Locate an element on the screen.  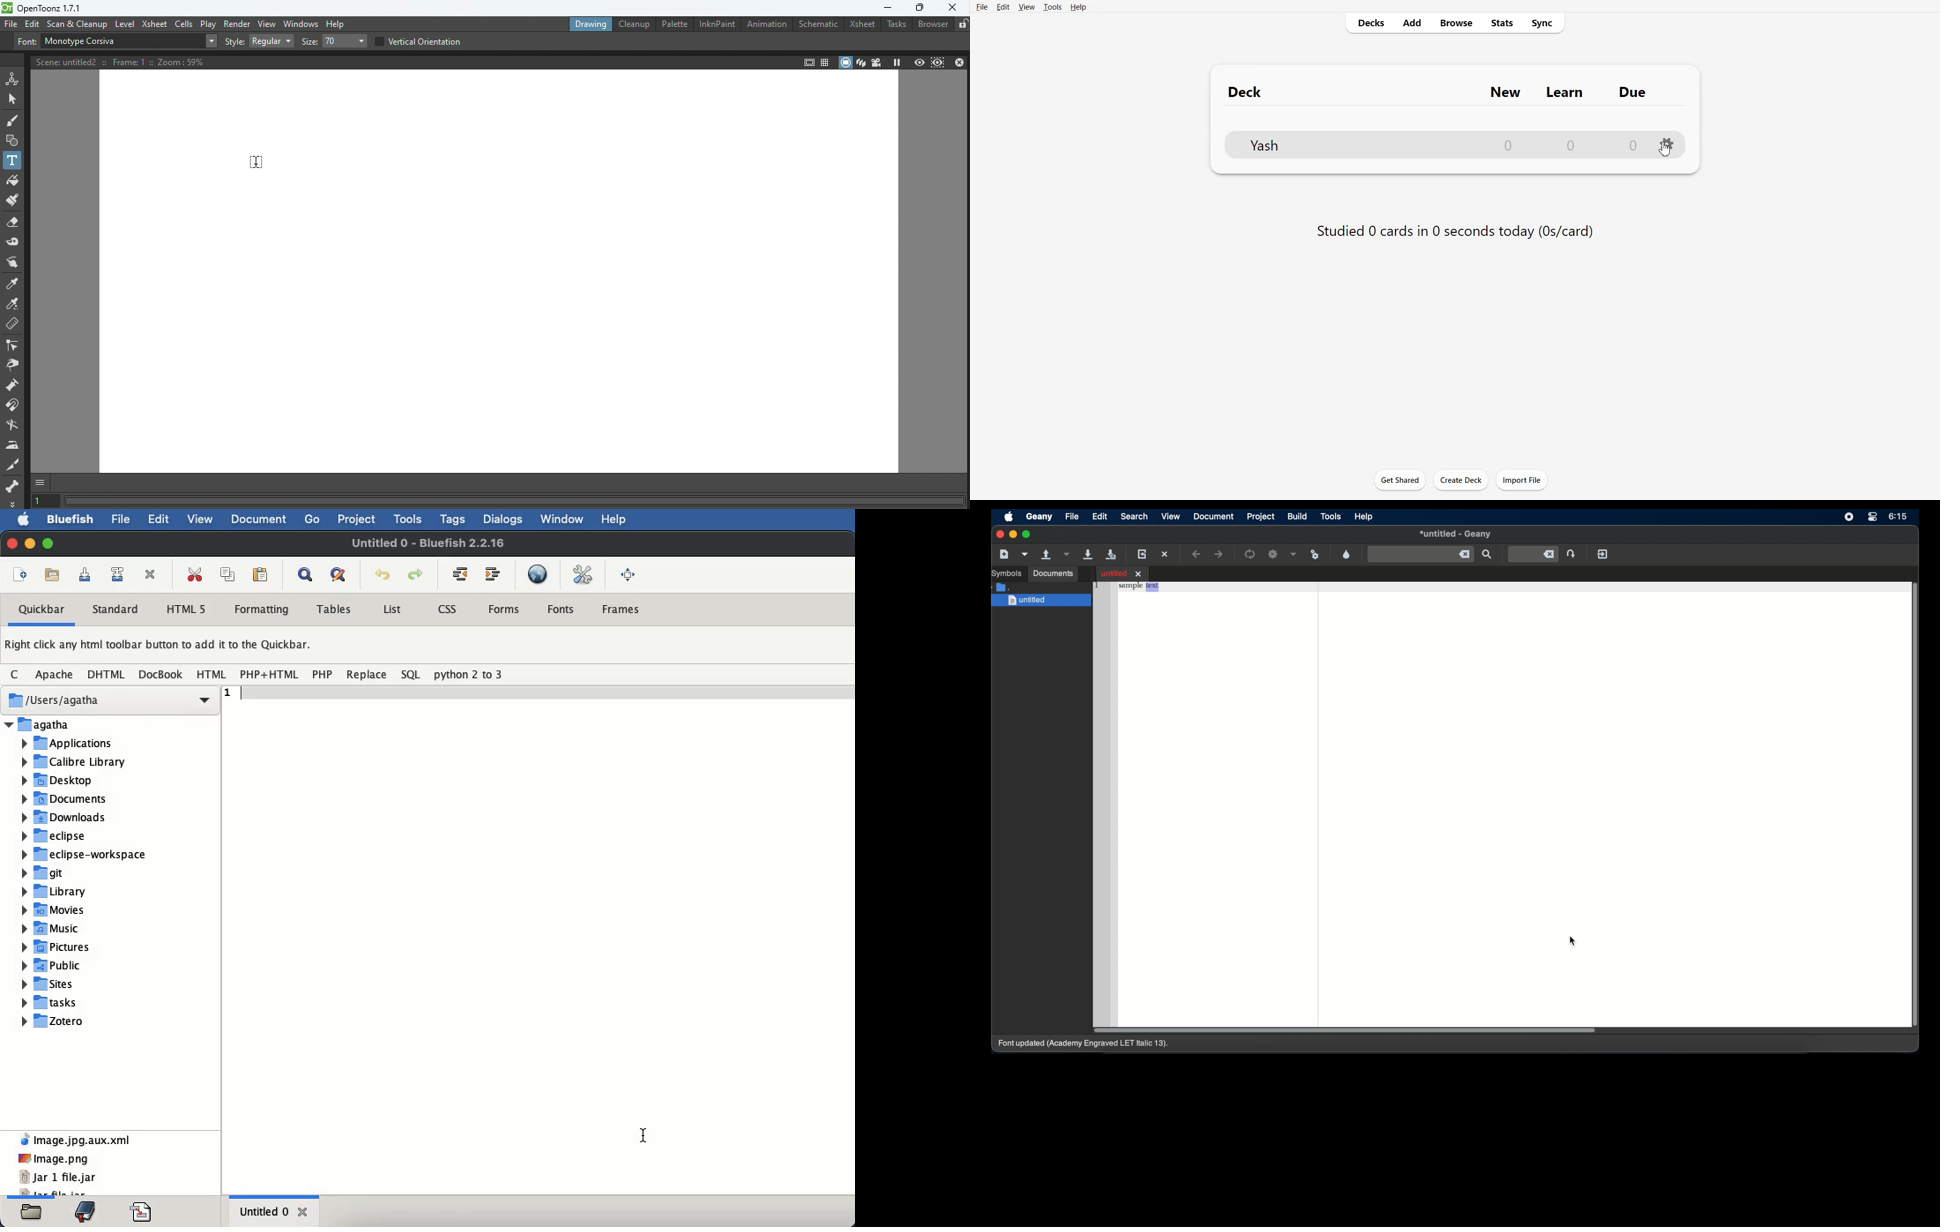
search is located at coordinates (1135, 516).